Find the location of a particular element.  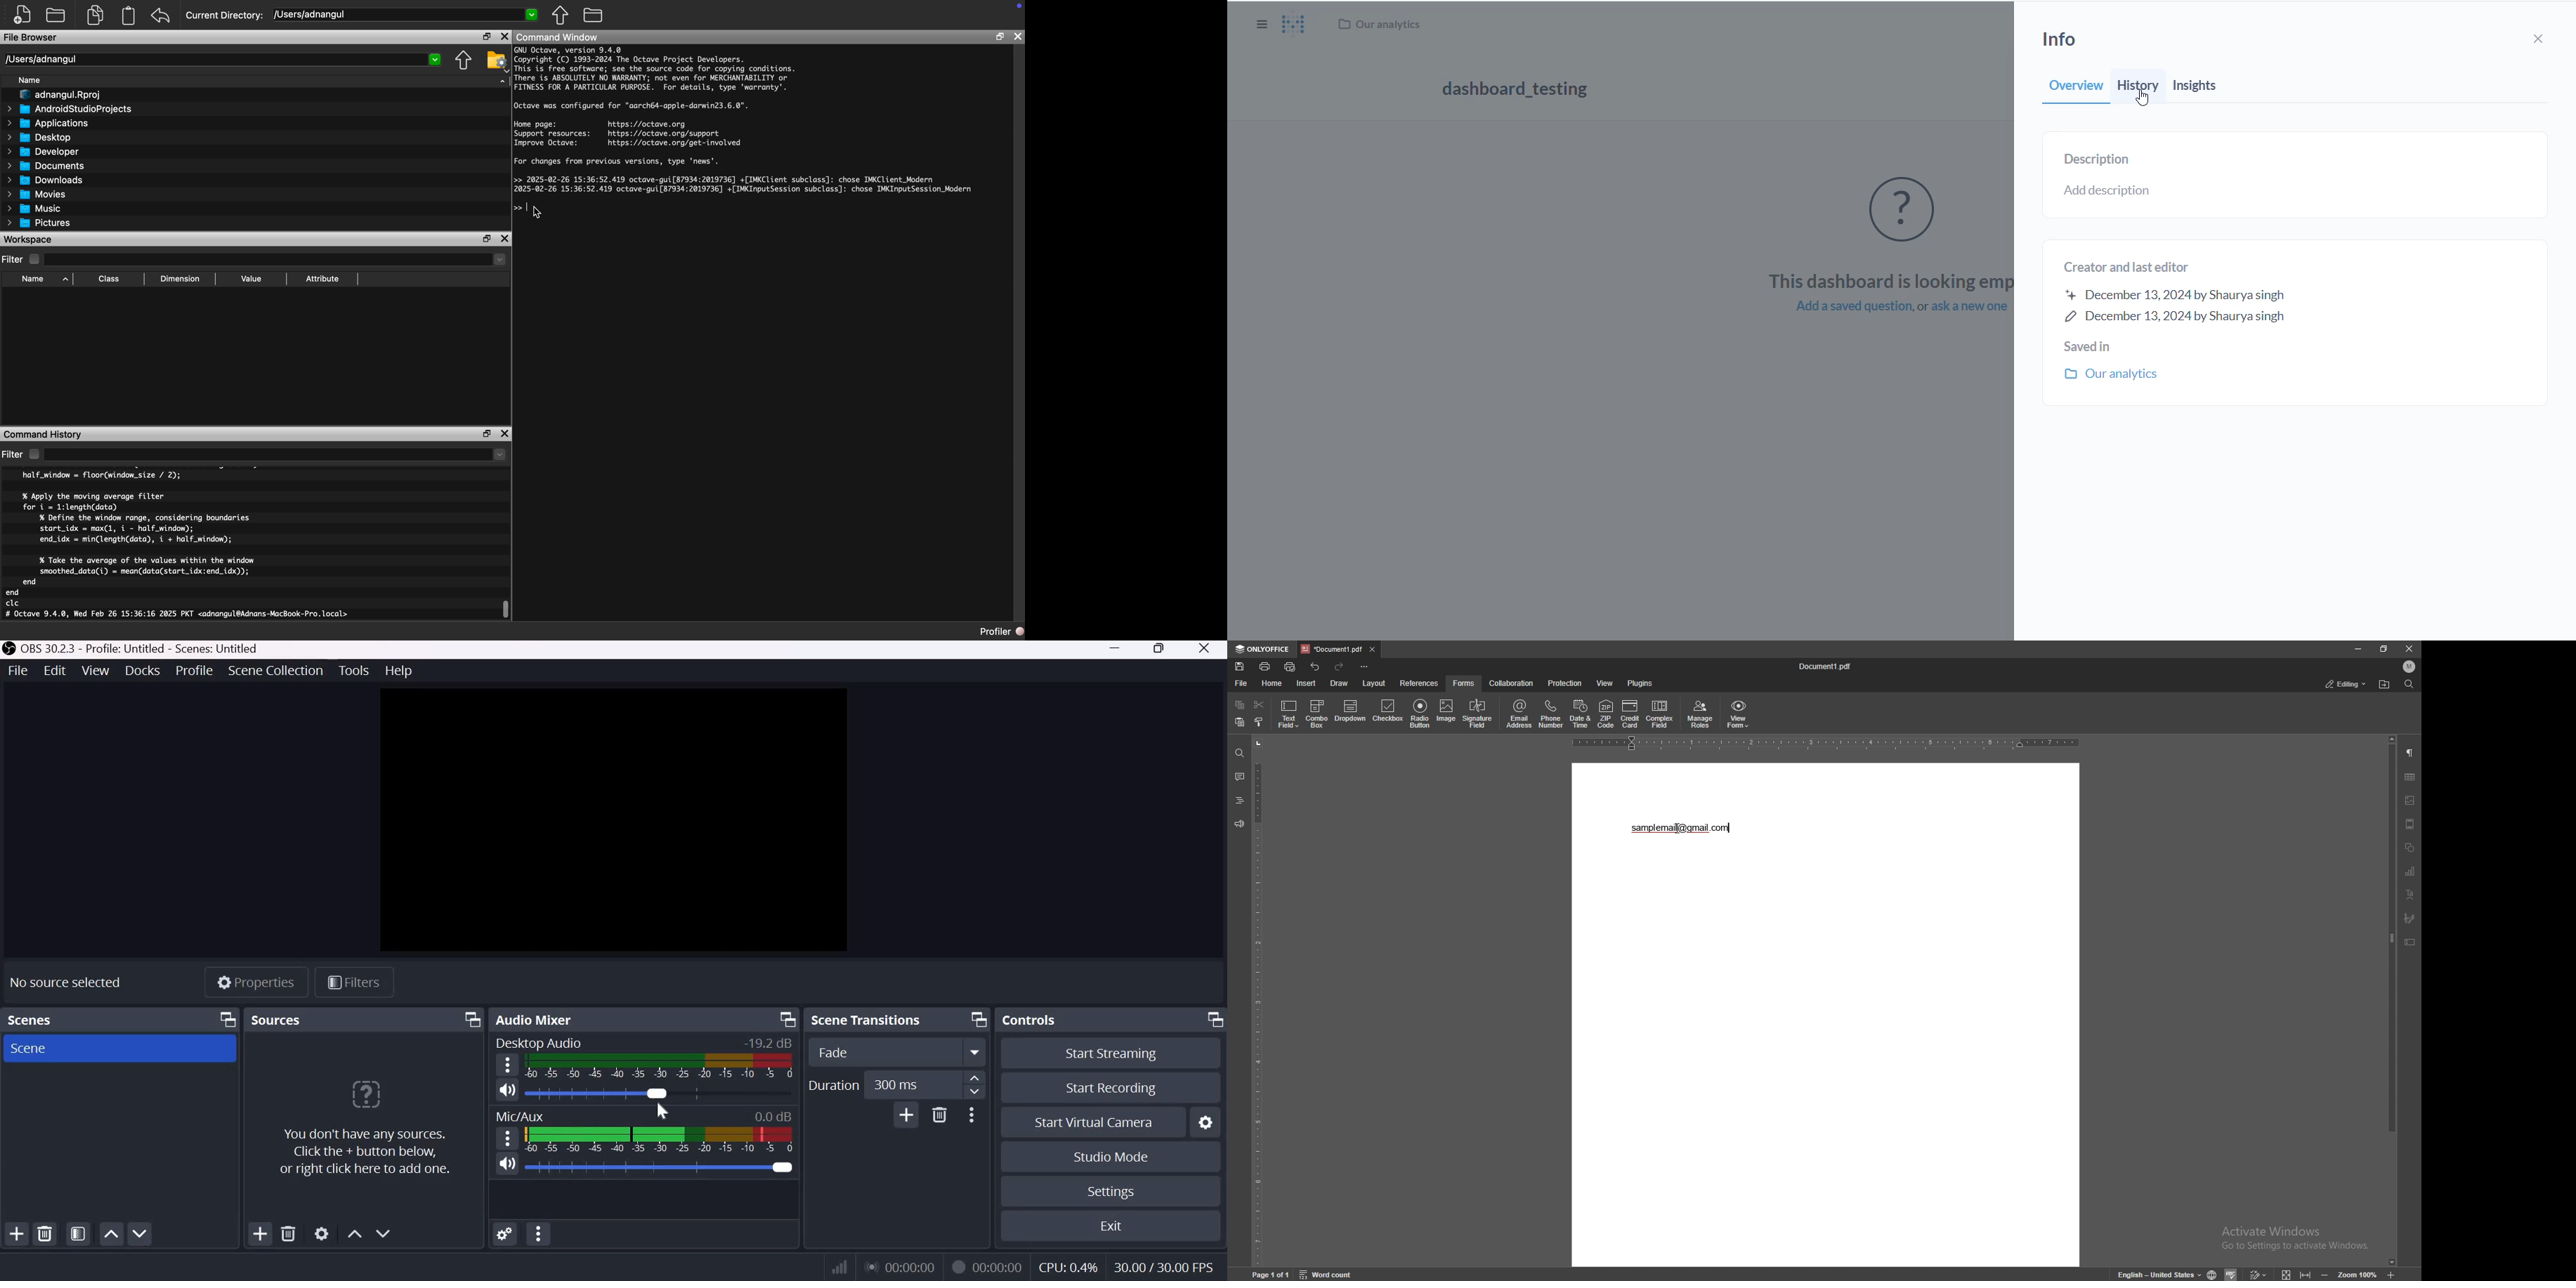

Parent Directory is located at coordinates (561, 16).